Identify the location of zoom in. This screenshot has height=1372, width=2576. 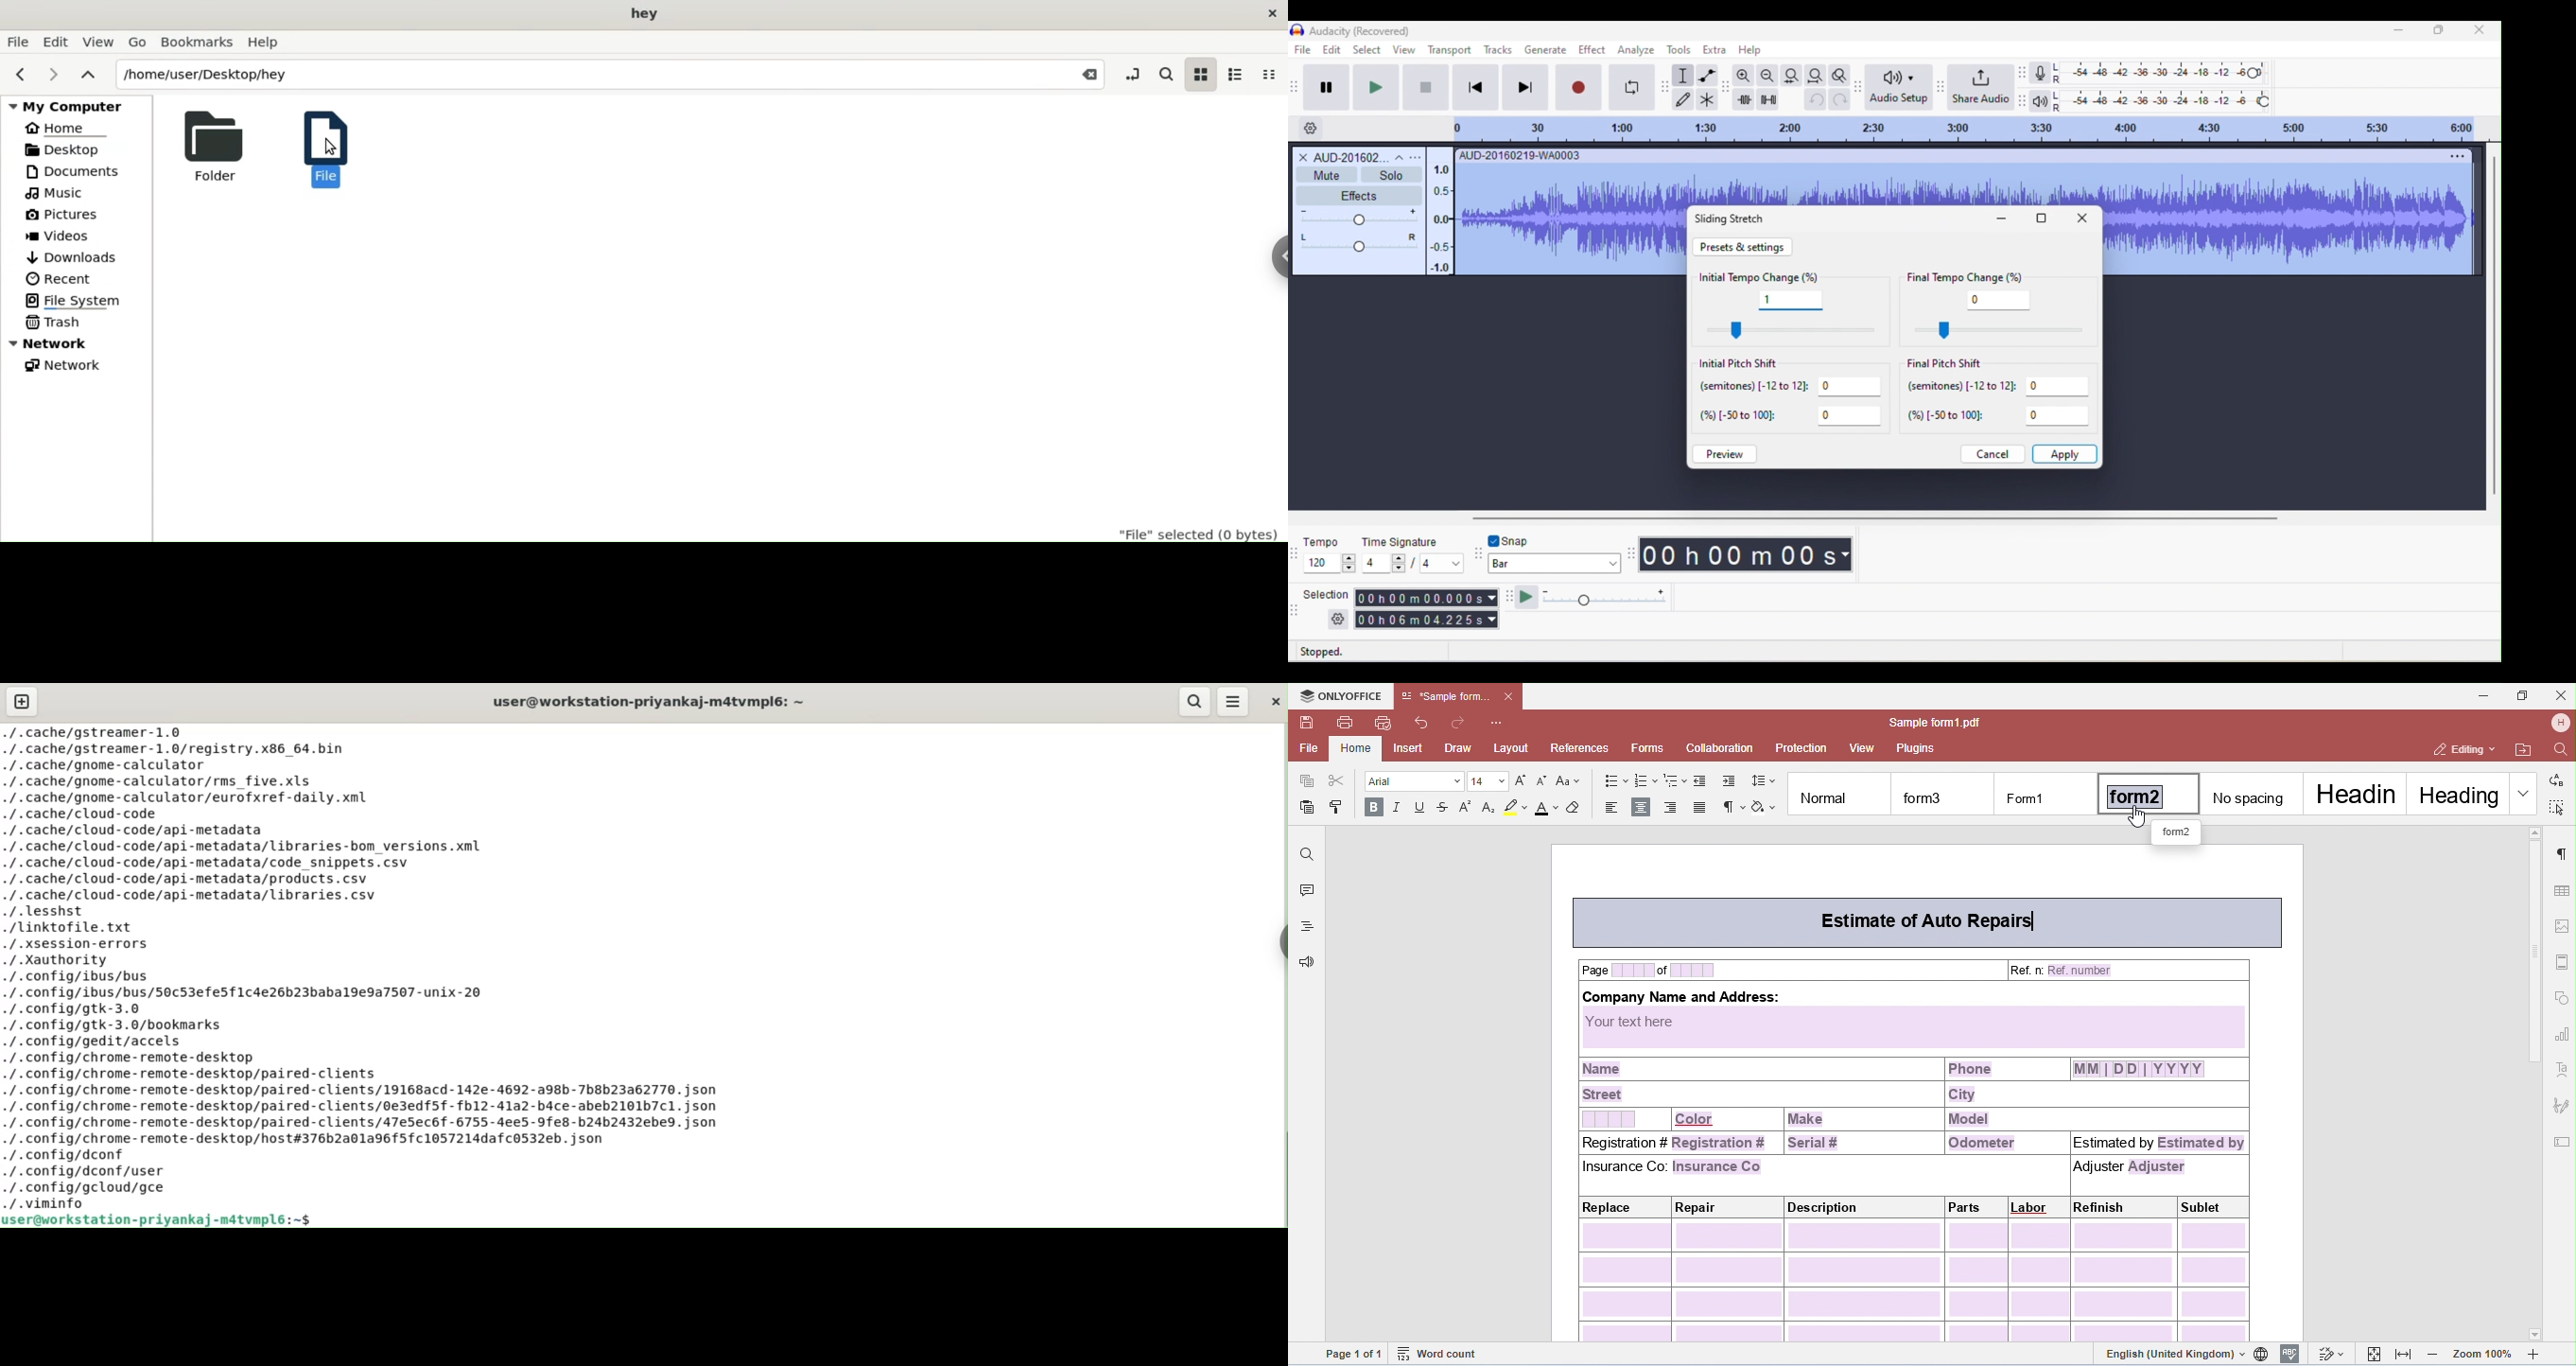
(1744, 76).